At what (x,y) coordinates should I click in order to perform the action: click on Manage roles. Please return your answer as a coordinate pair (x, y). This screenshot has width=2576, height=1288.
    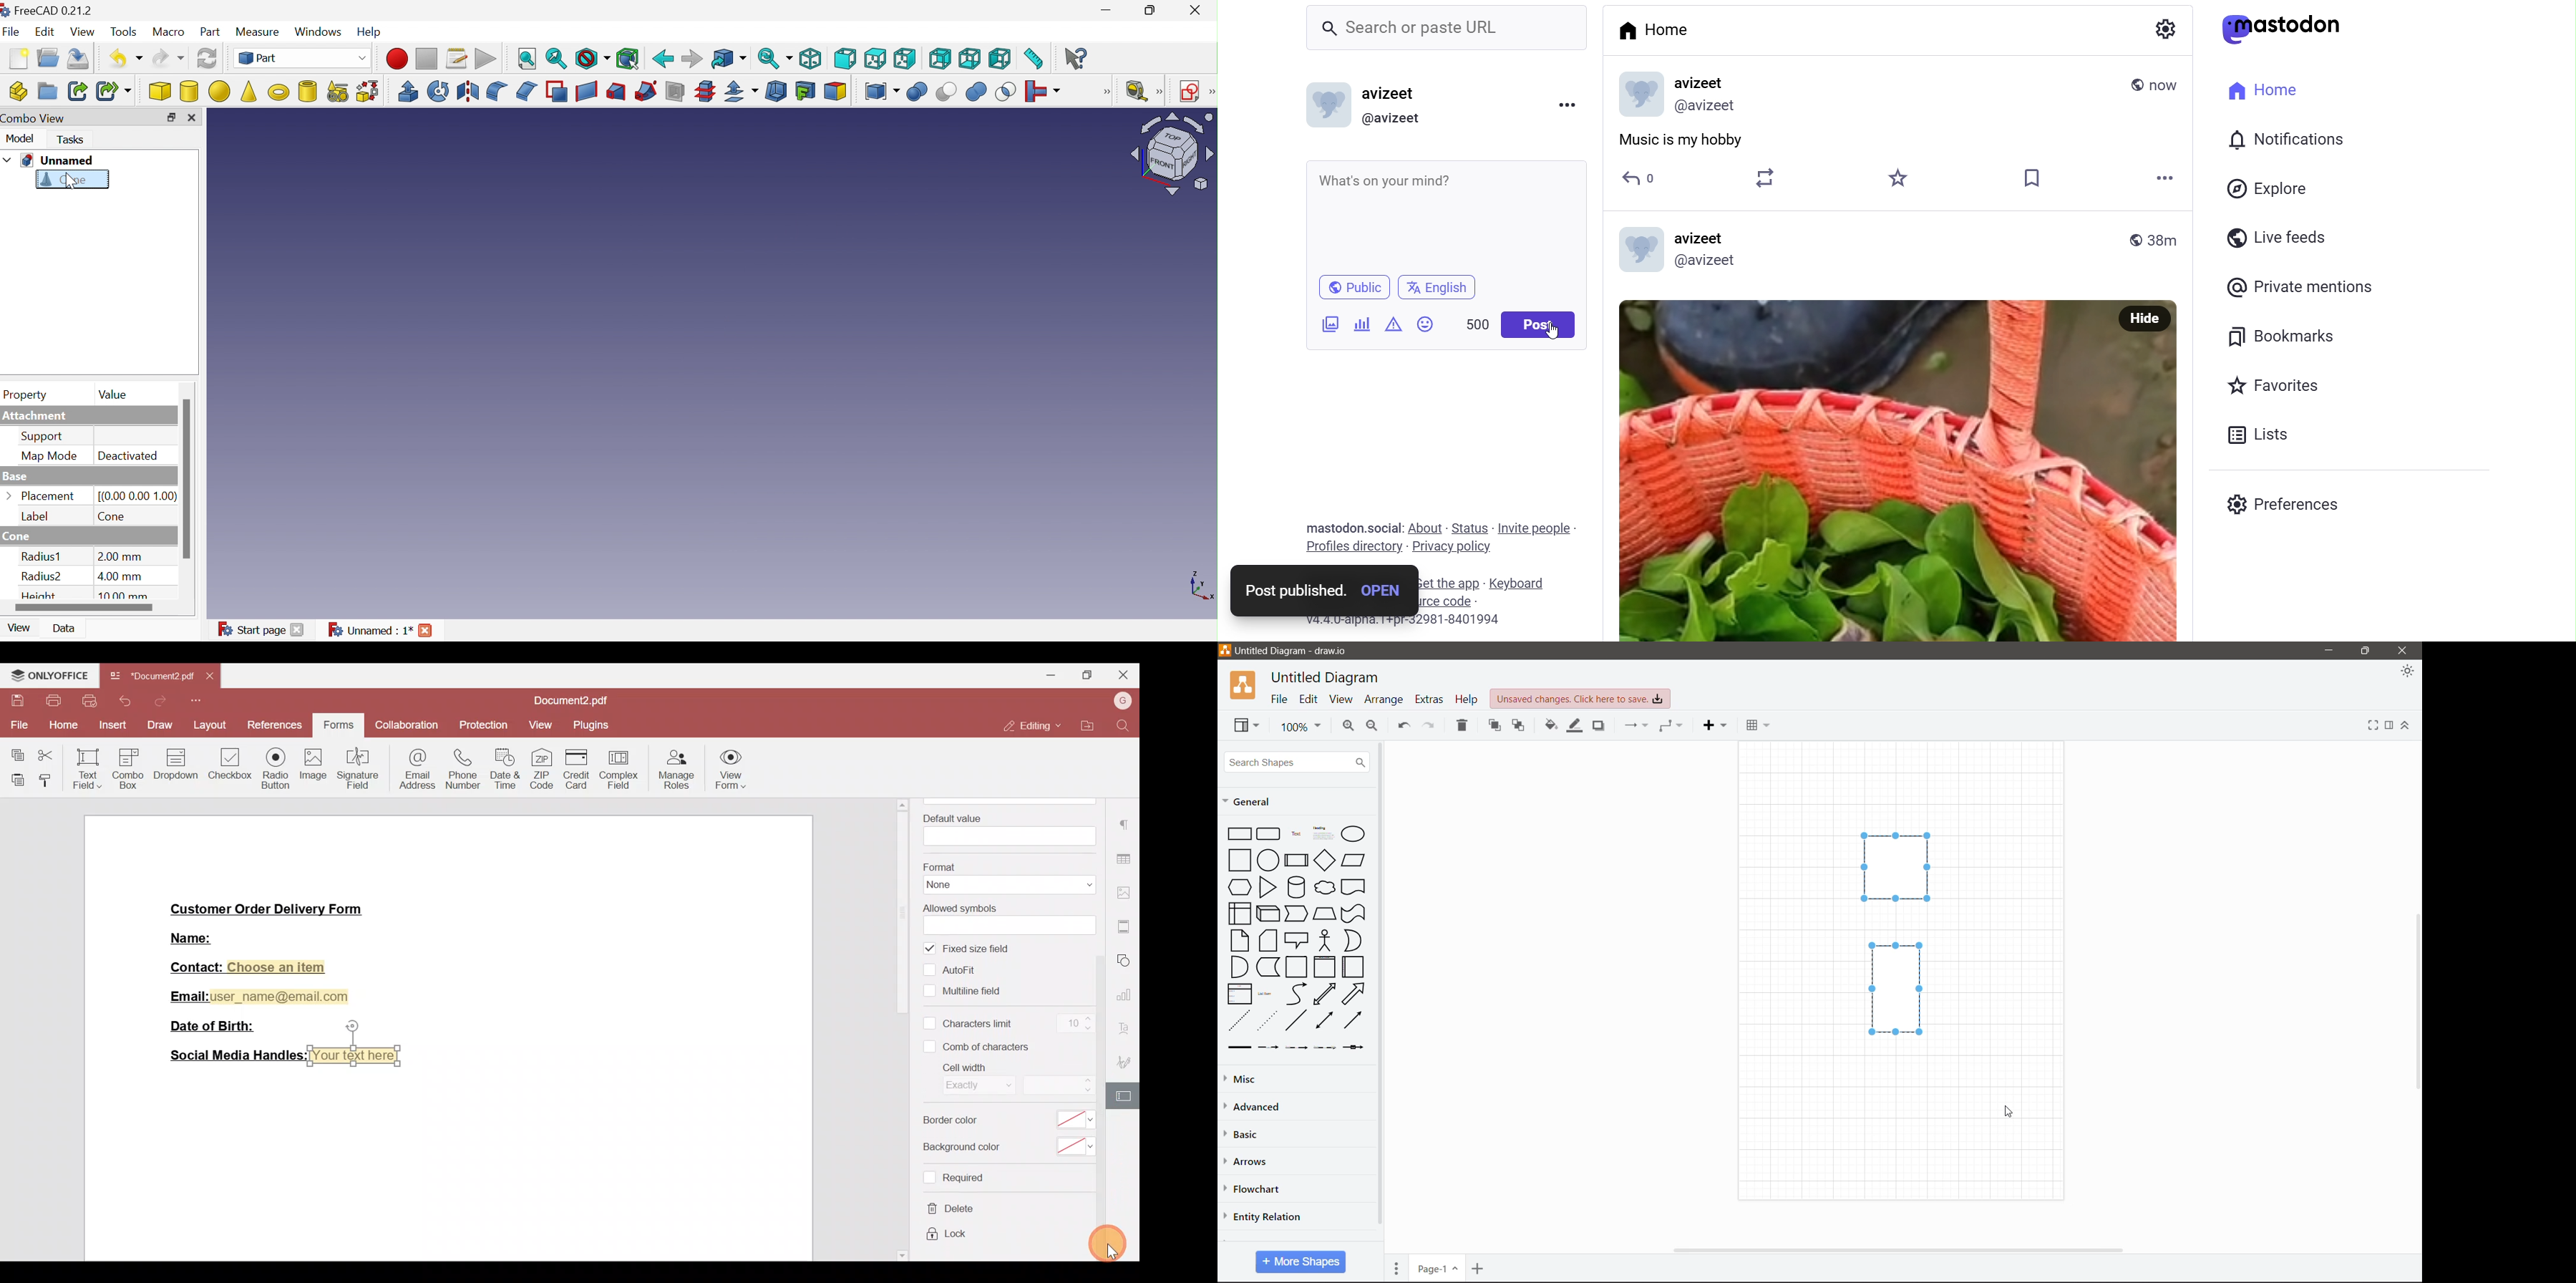
    Looking at the image, I should click on (678, 767).